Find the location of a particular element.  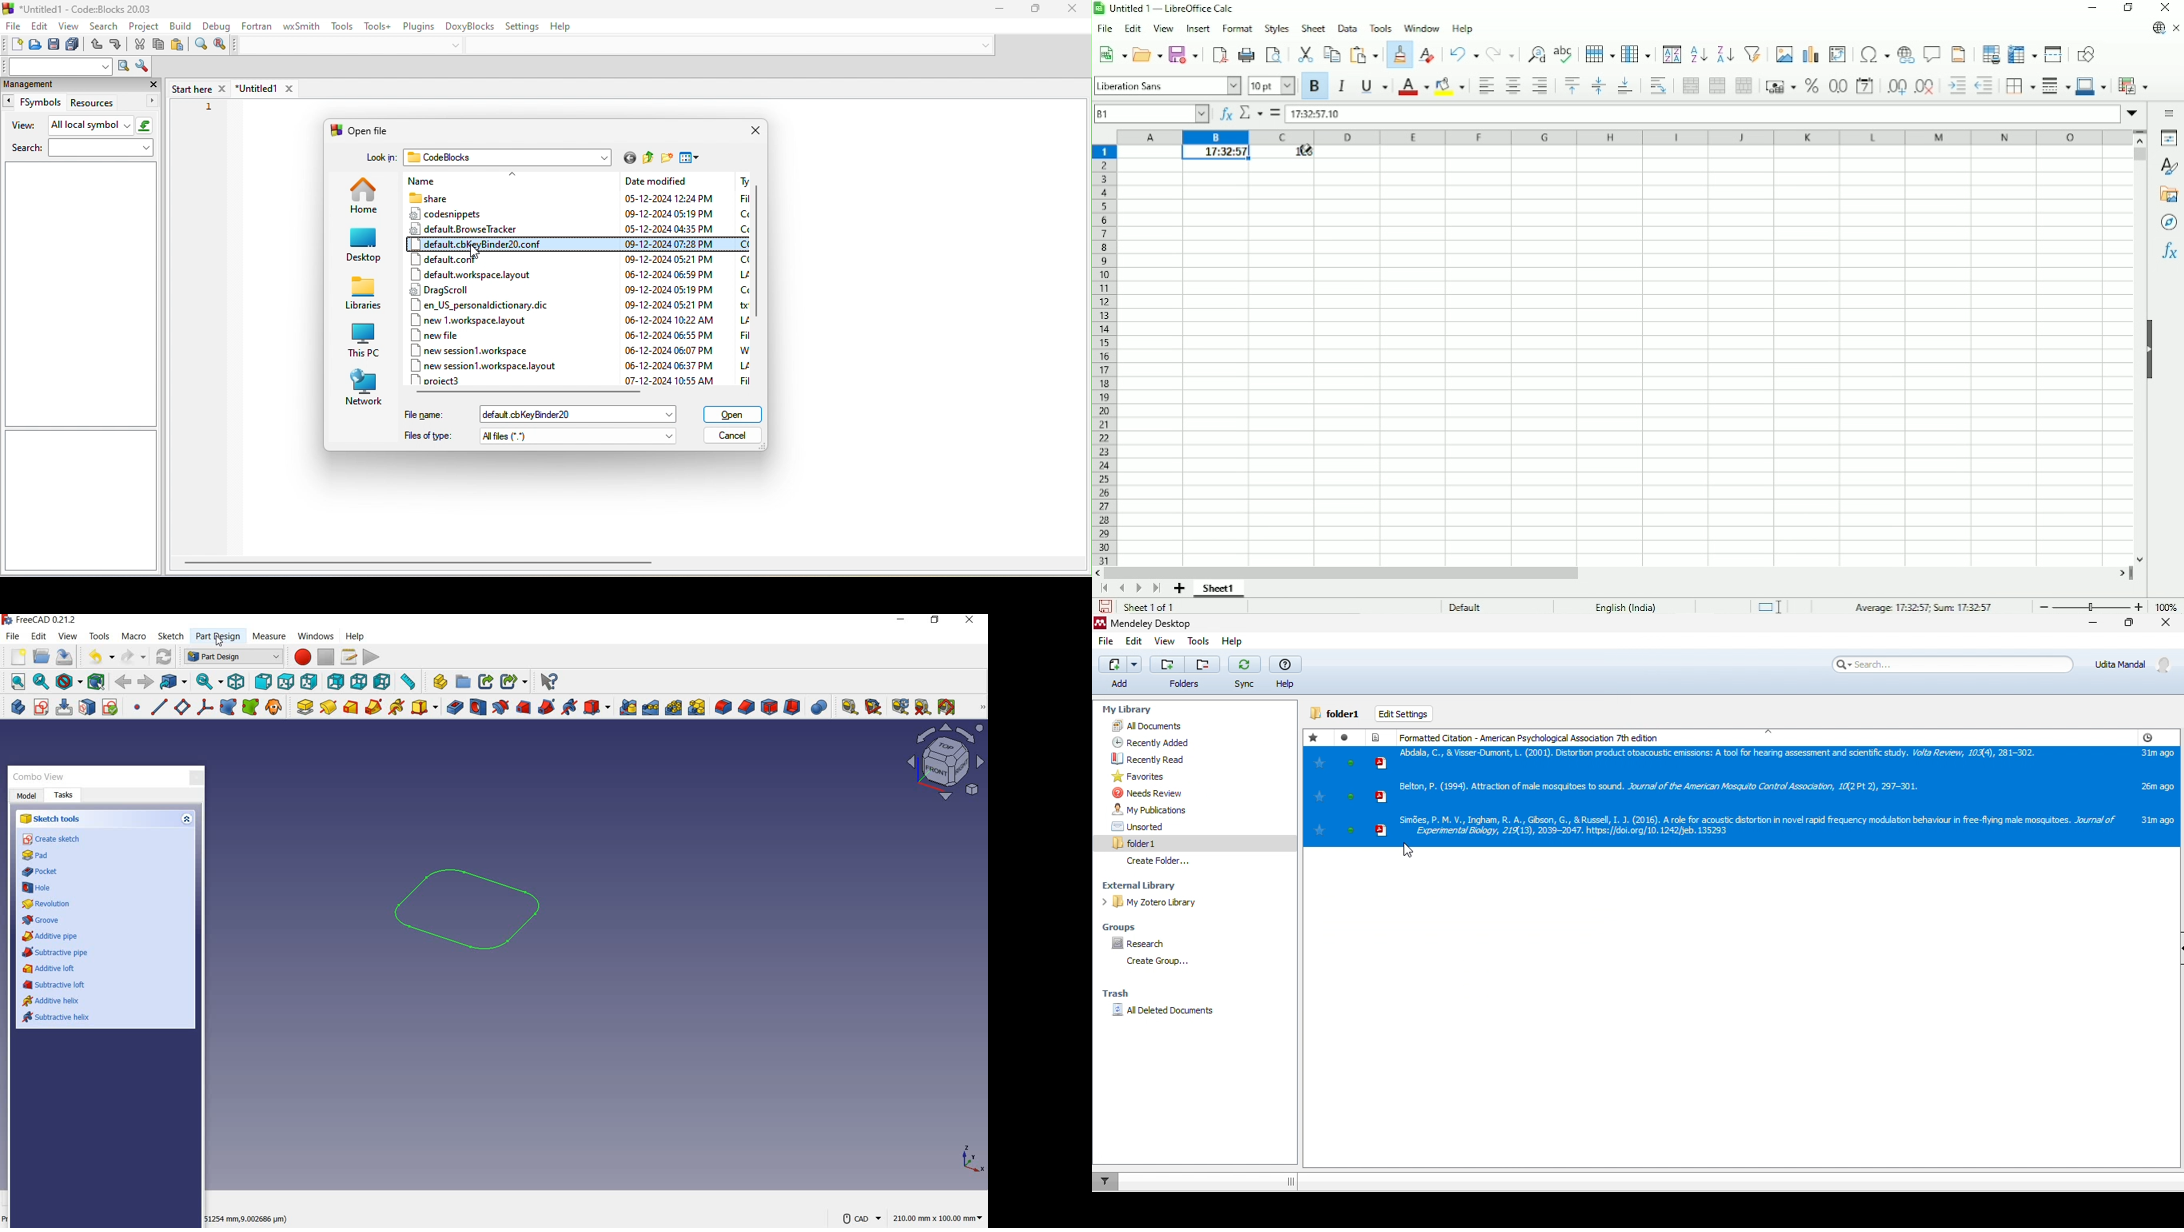

1 is located at coordinates (211, 107).